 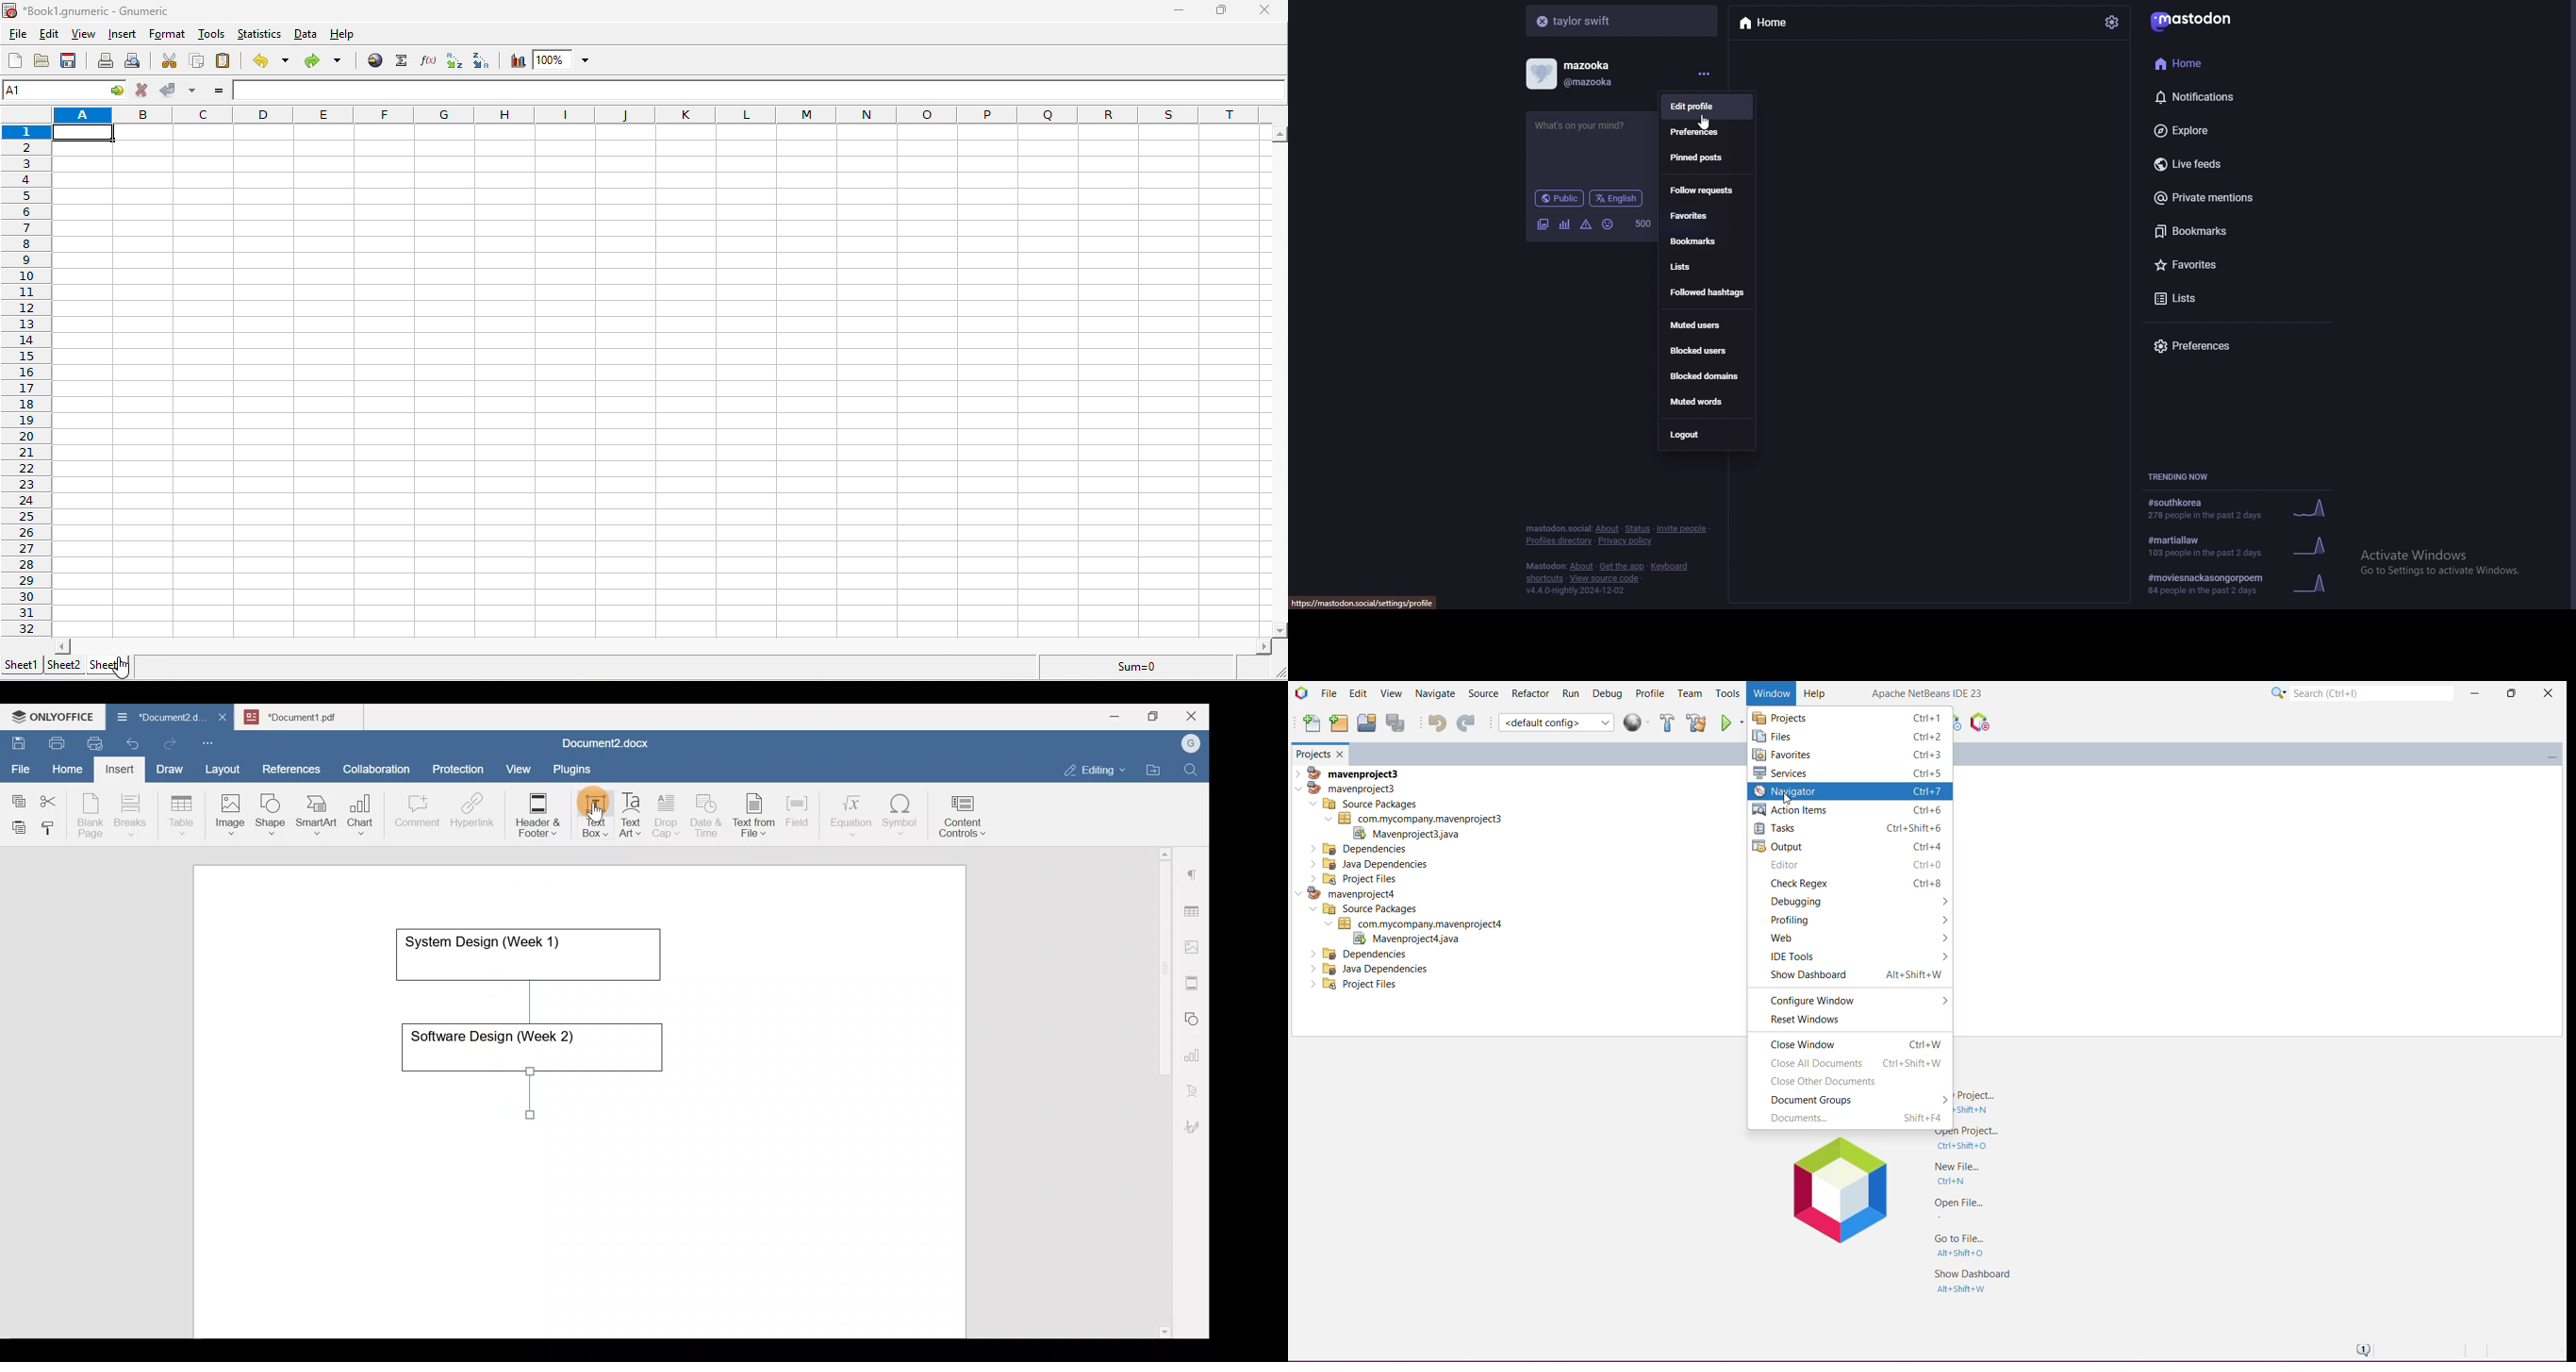 What do you see at coordinates (116, 767) in the screenshot?
I see `Insert` at bounding box center [116, 767].